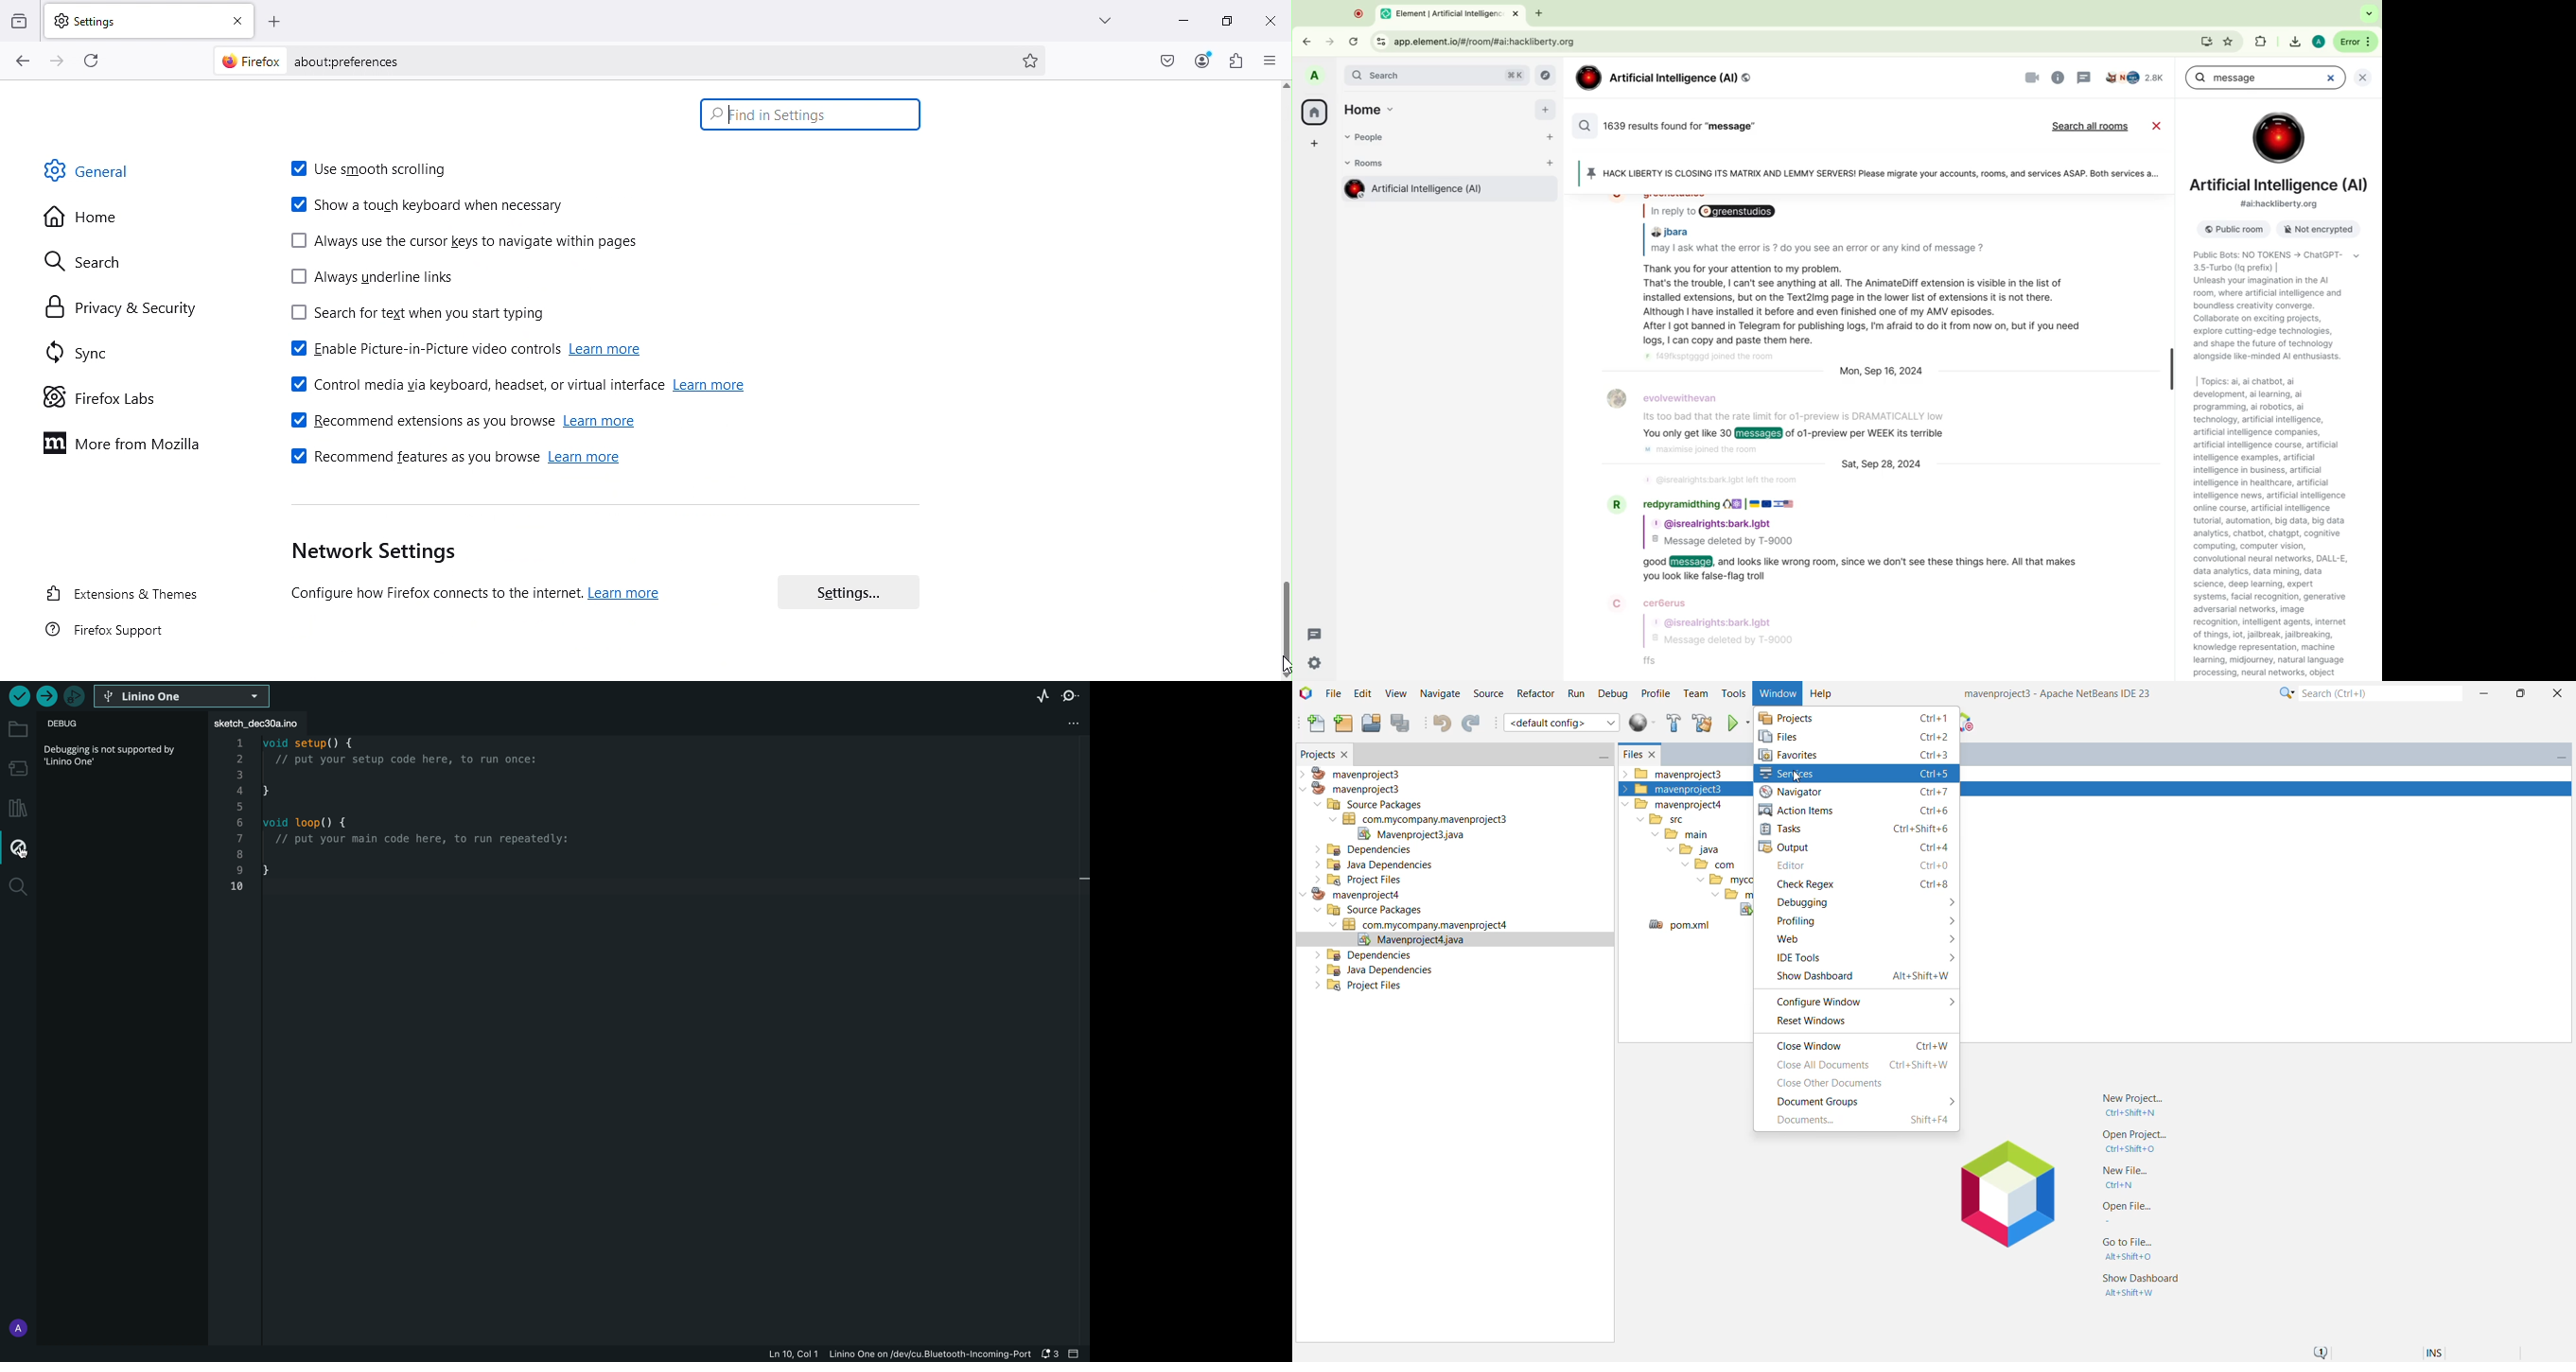  I want to click on Reload the current page, so click(88, 60).